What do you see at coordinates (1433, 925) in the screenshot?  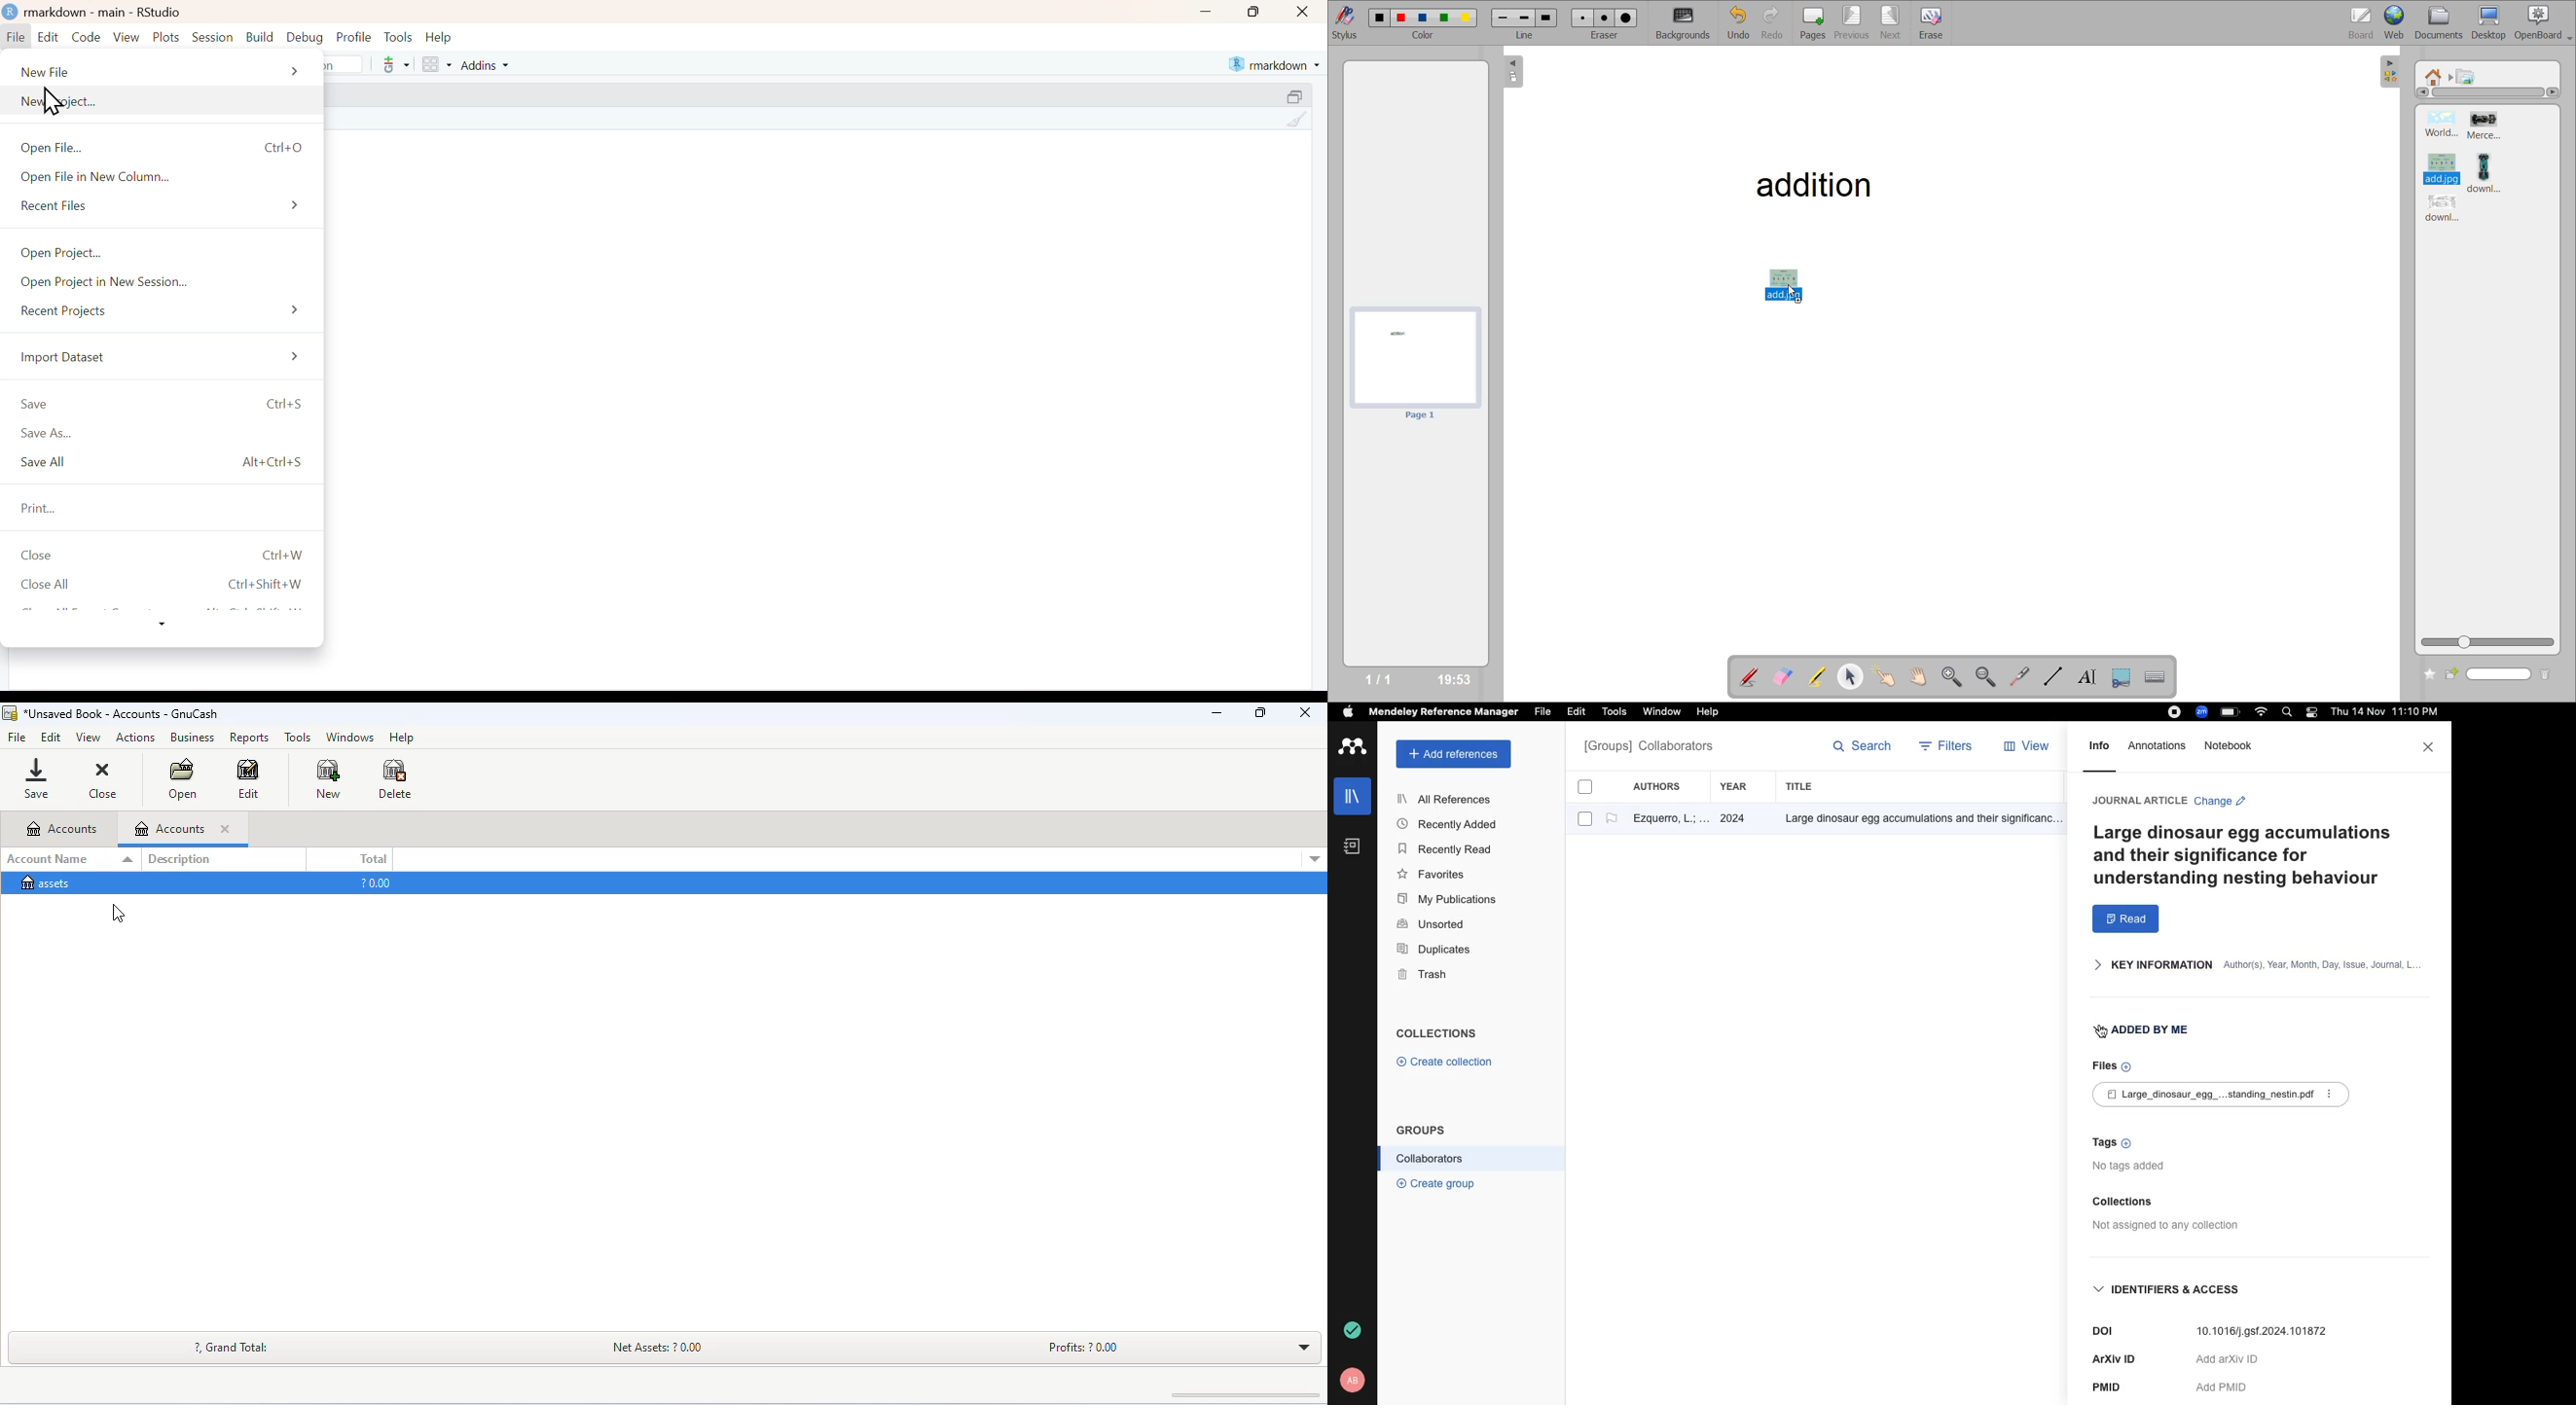 I see `Unsorted` at bounding box center [1433, 925].